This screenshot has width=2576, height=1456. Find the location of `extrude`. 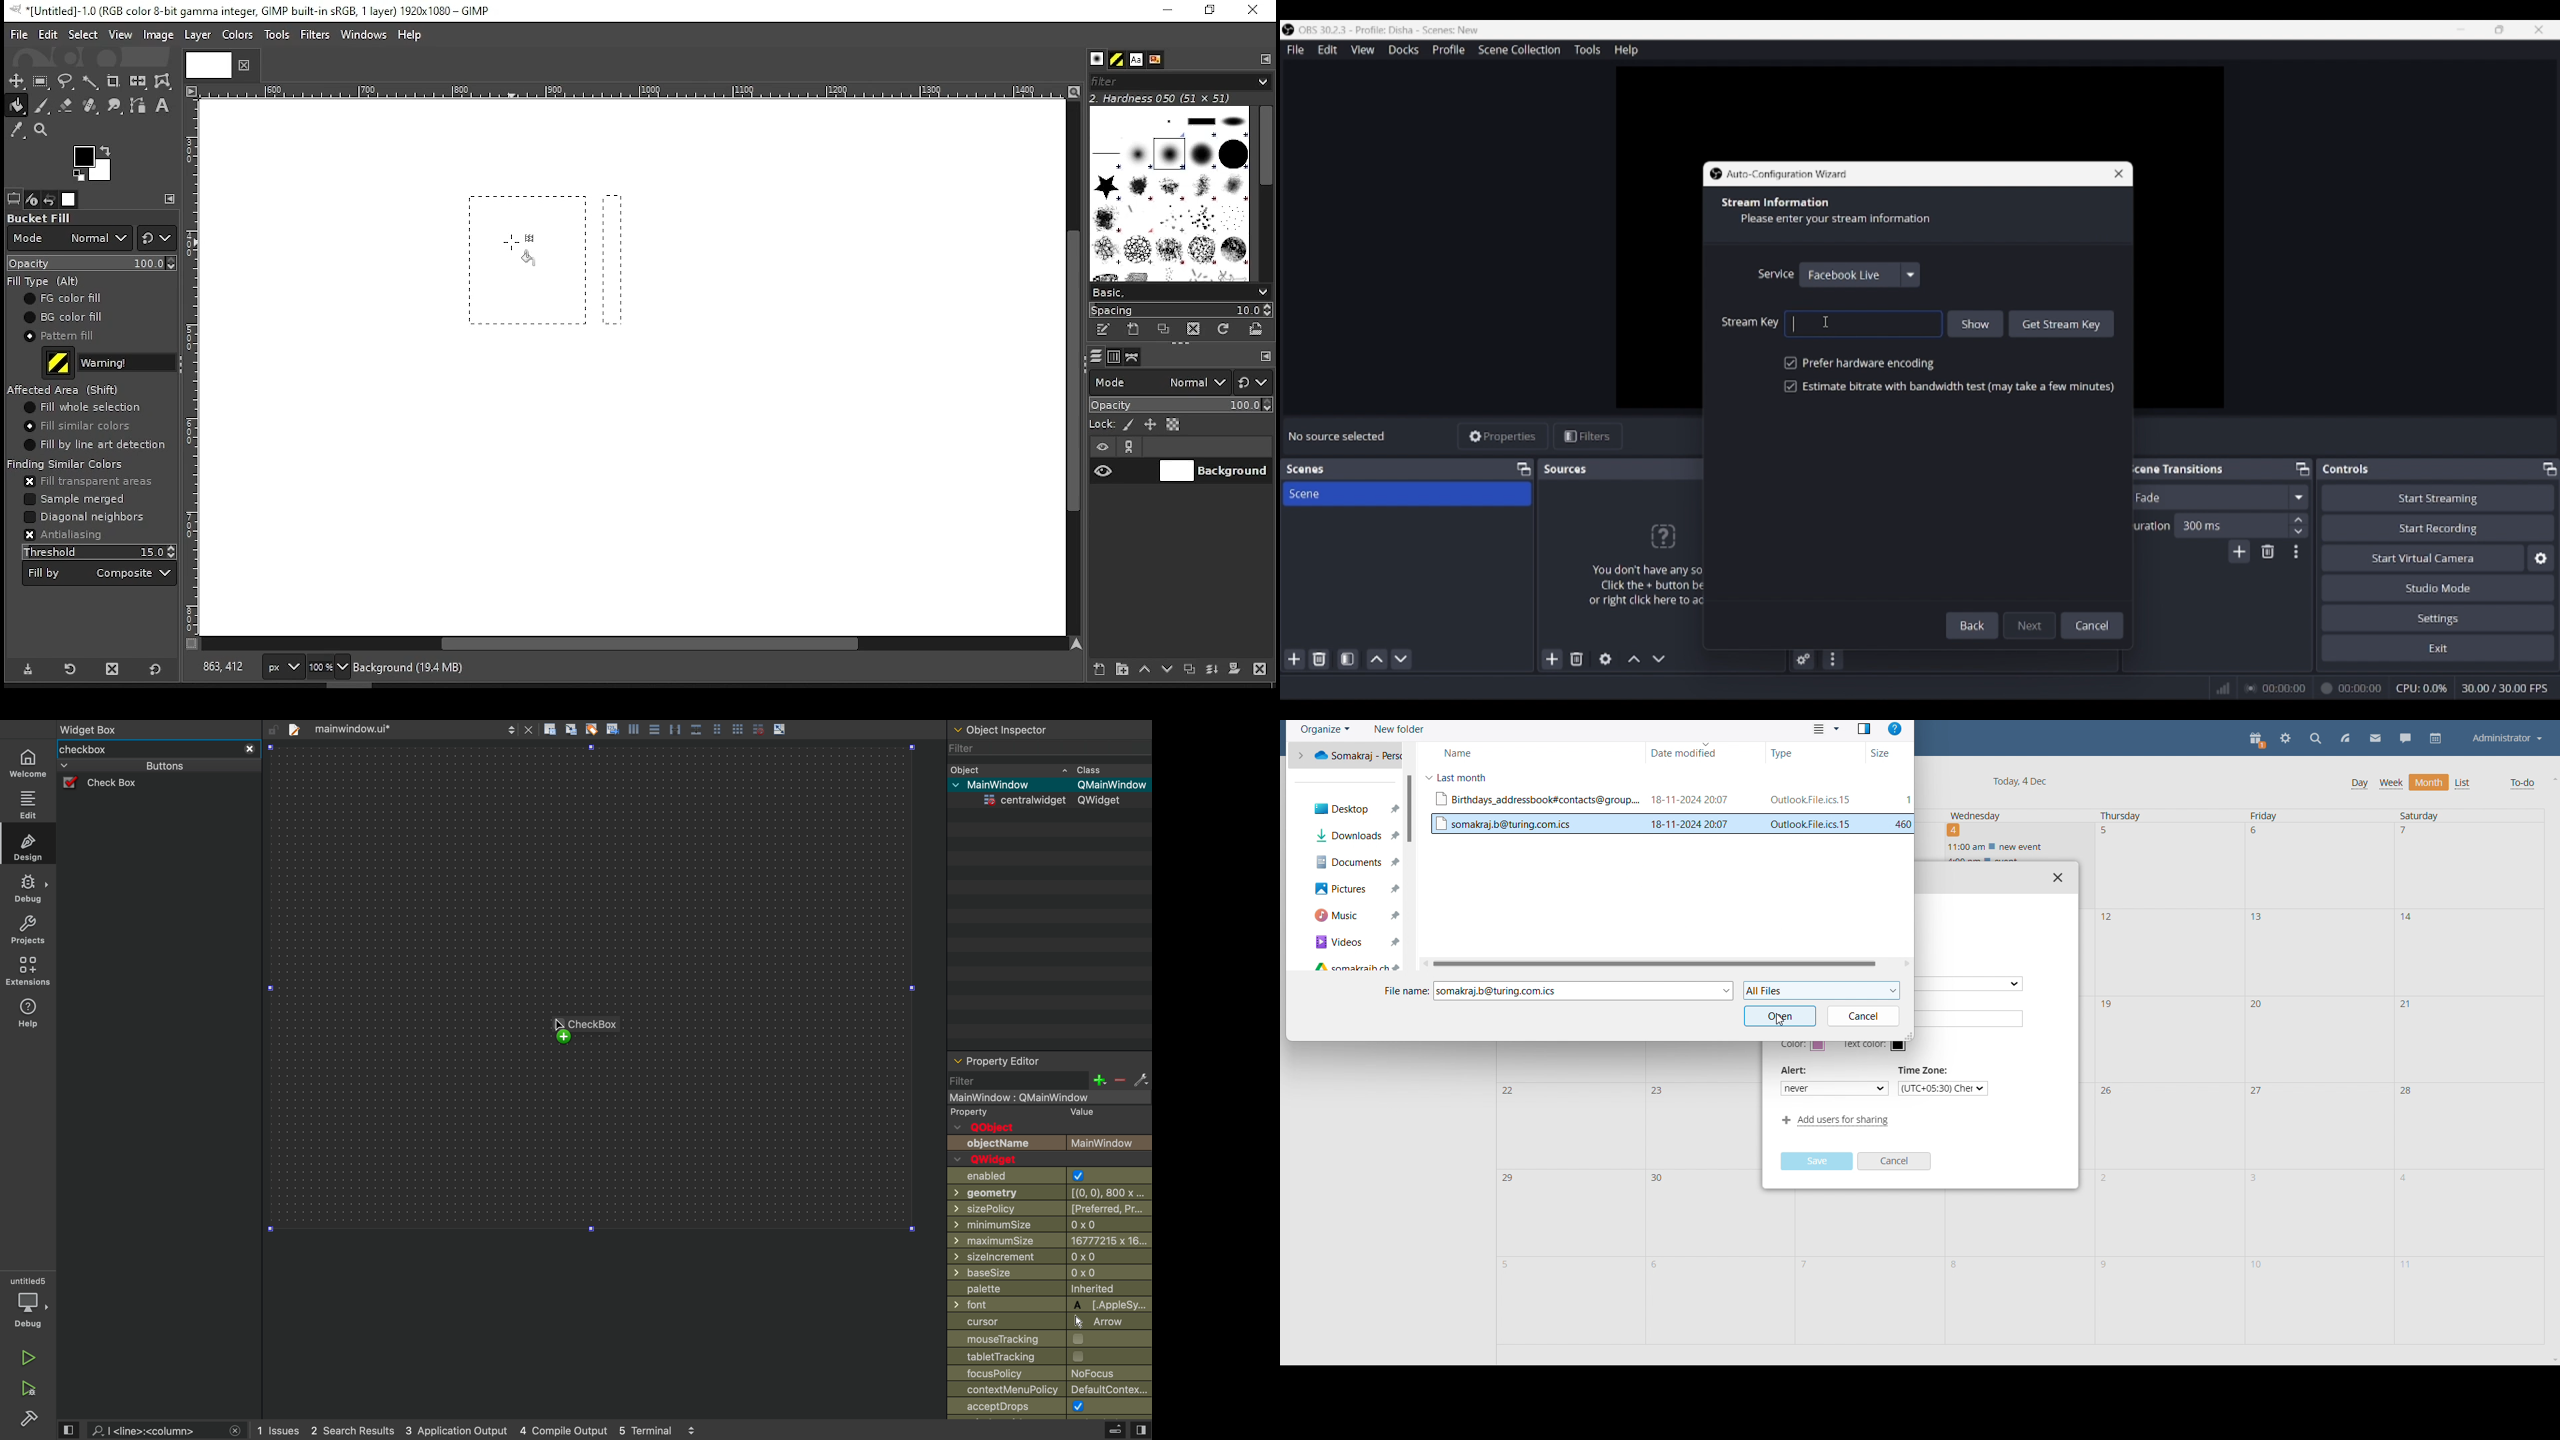

extrude is located at coordinates (1115, 1430).